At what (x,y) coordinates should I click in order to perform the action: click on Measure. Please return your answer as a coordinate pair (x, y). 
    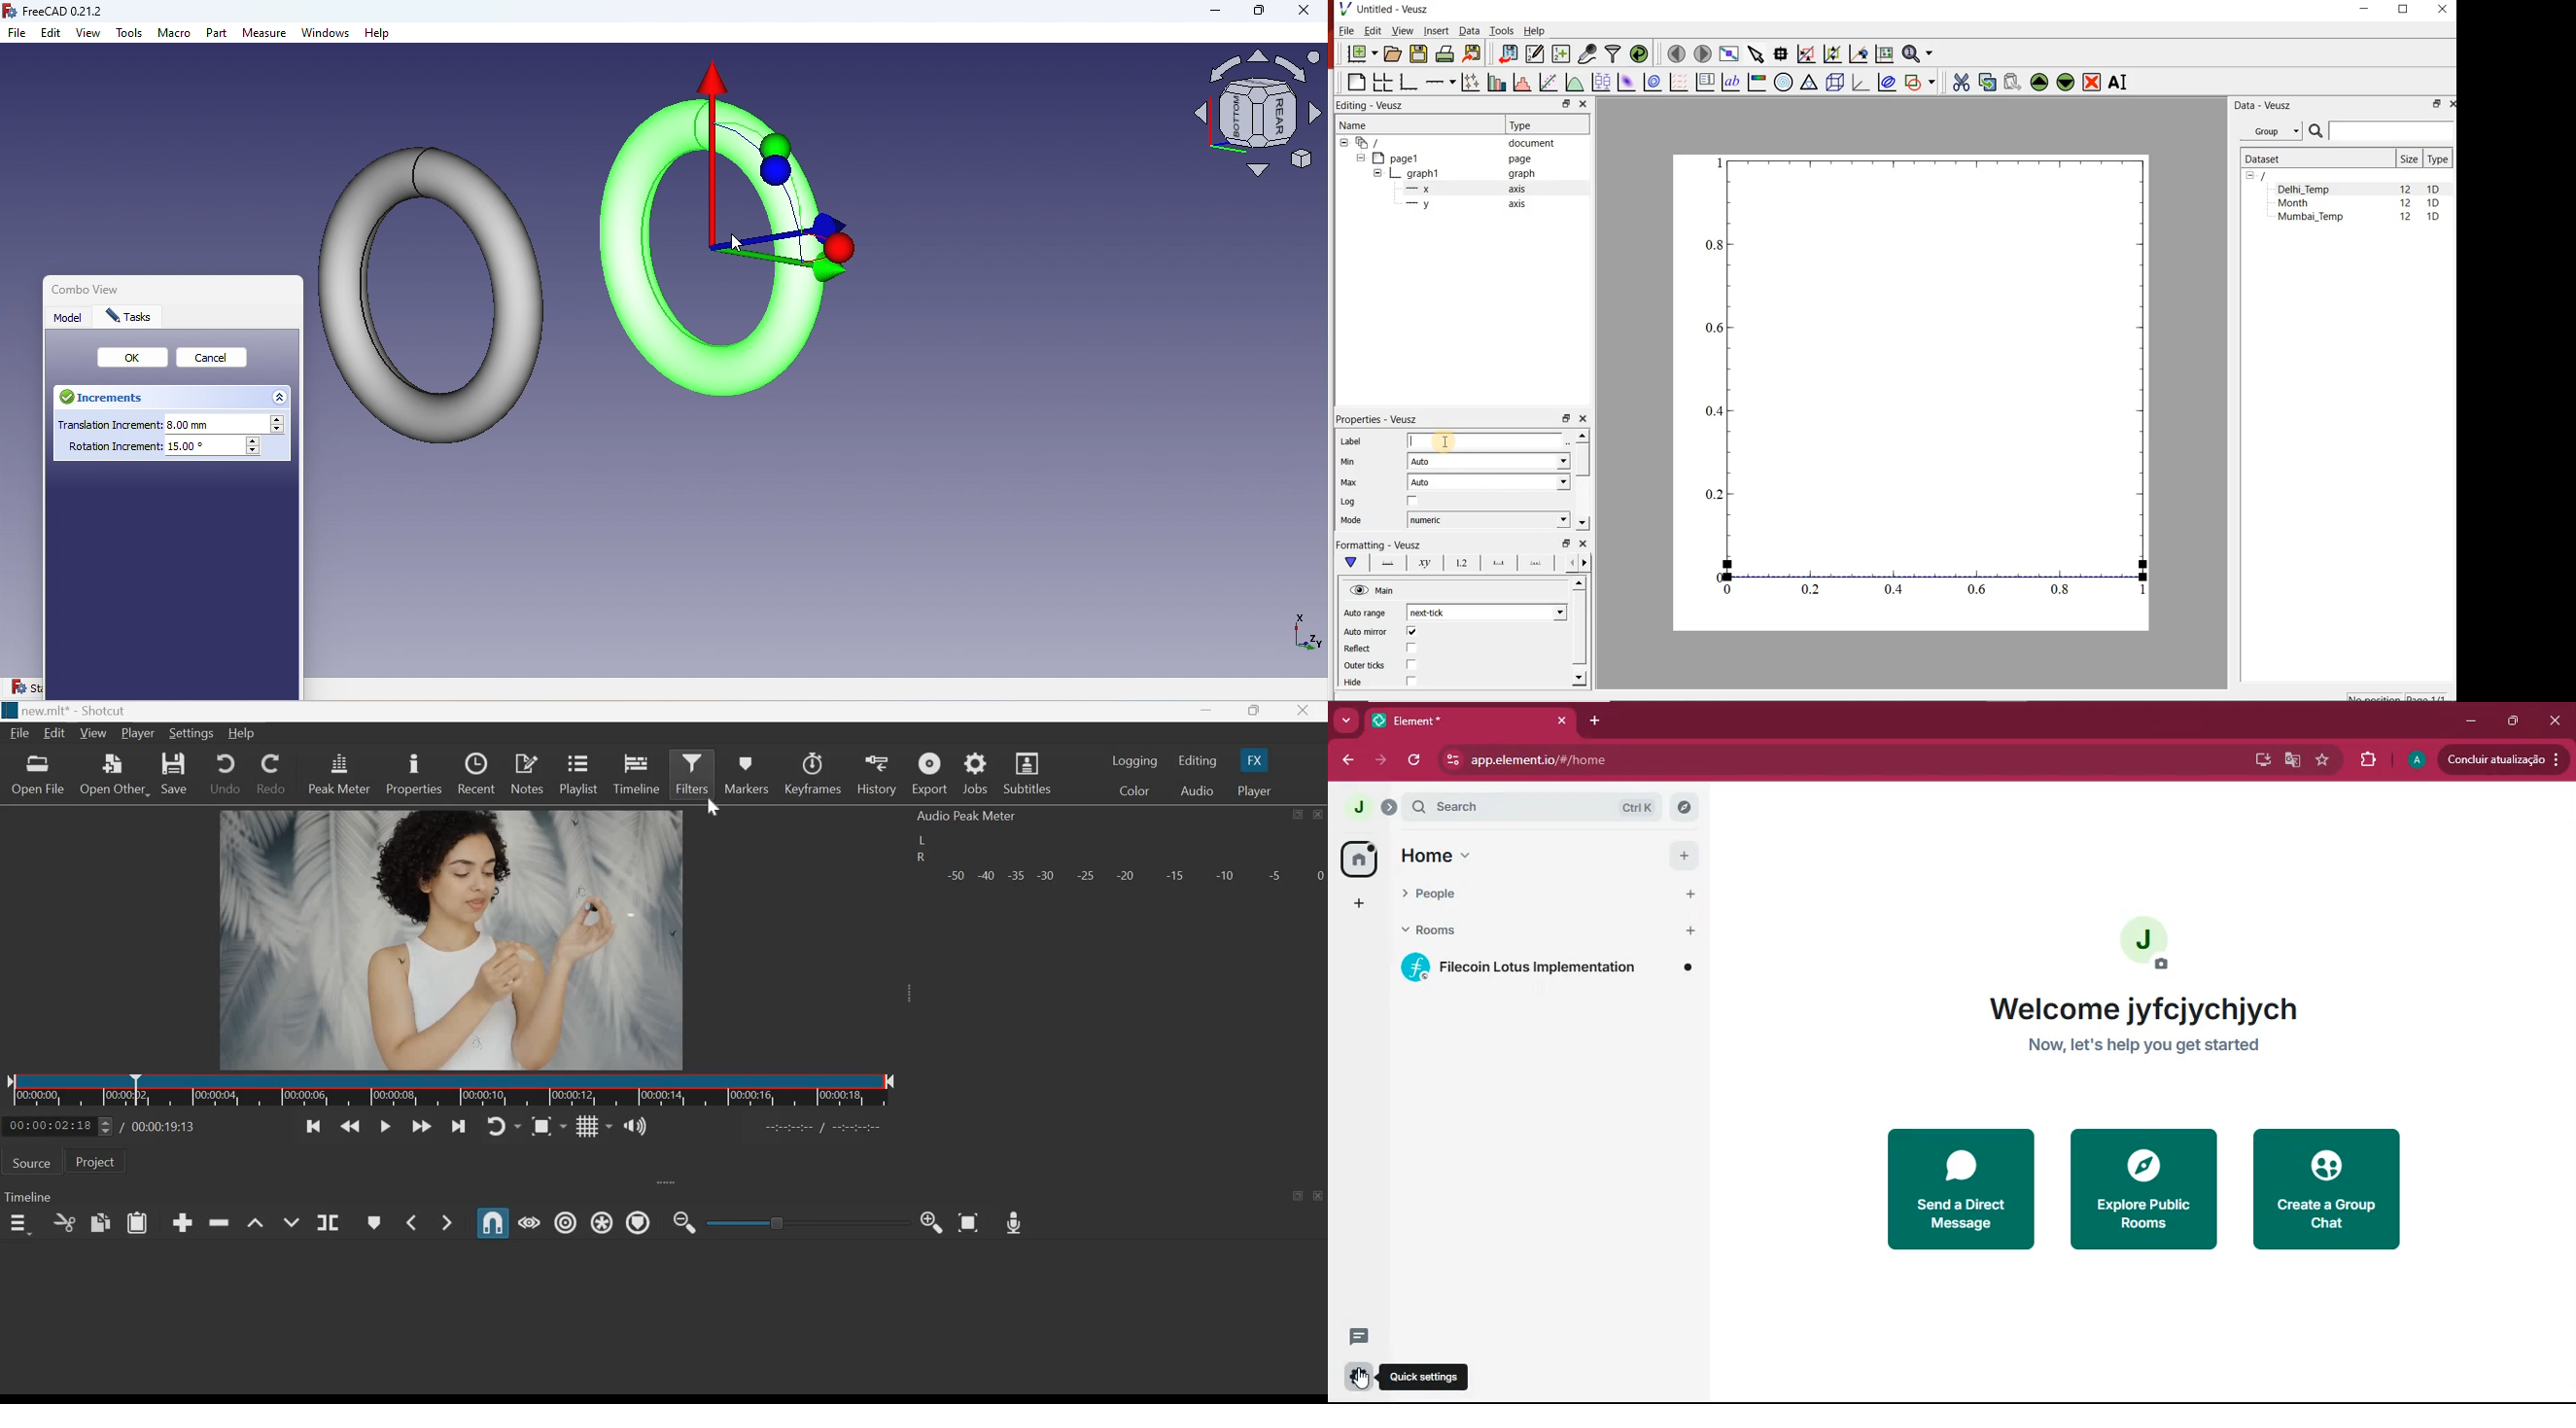
    Looking at the image, I should click on (265, 34).